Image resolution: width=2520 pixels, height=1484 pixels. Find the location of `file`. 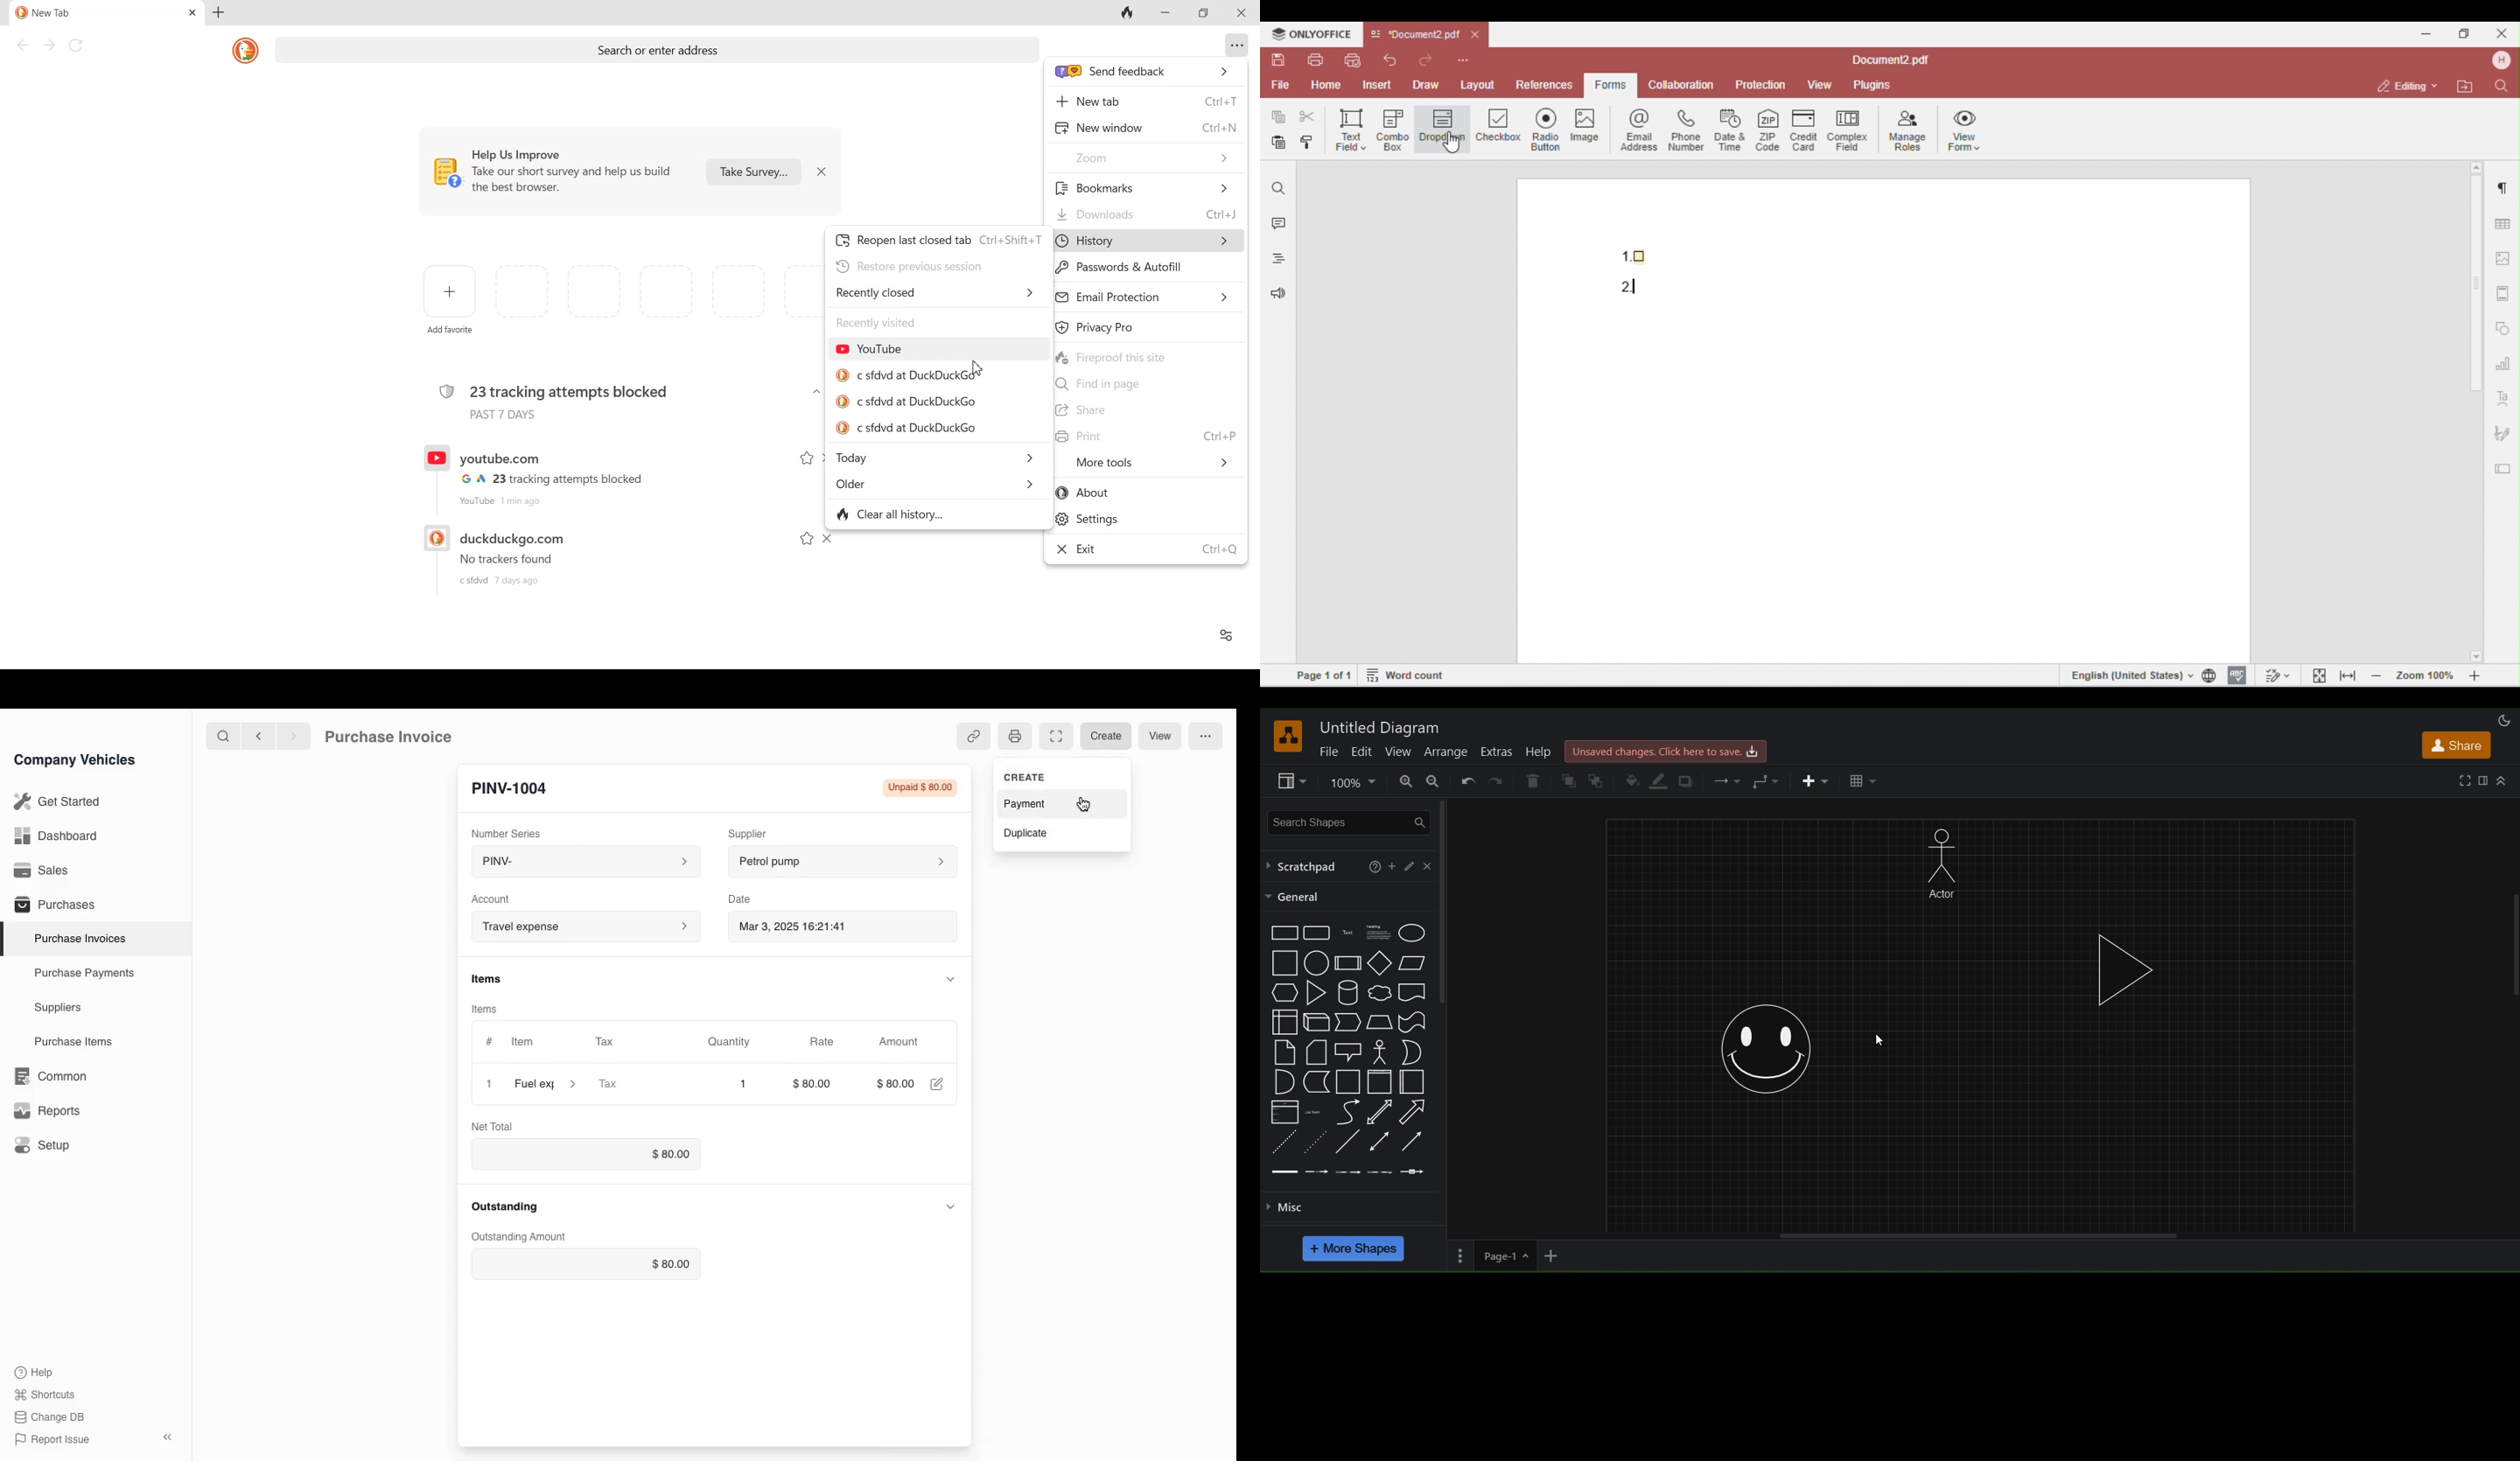

file is located at coordinates (1328, 751).